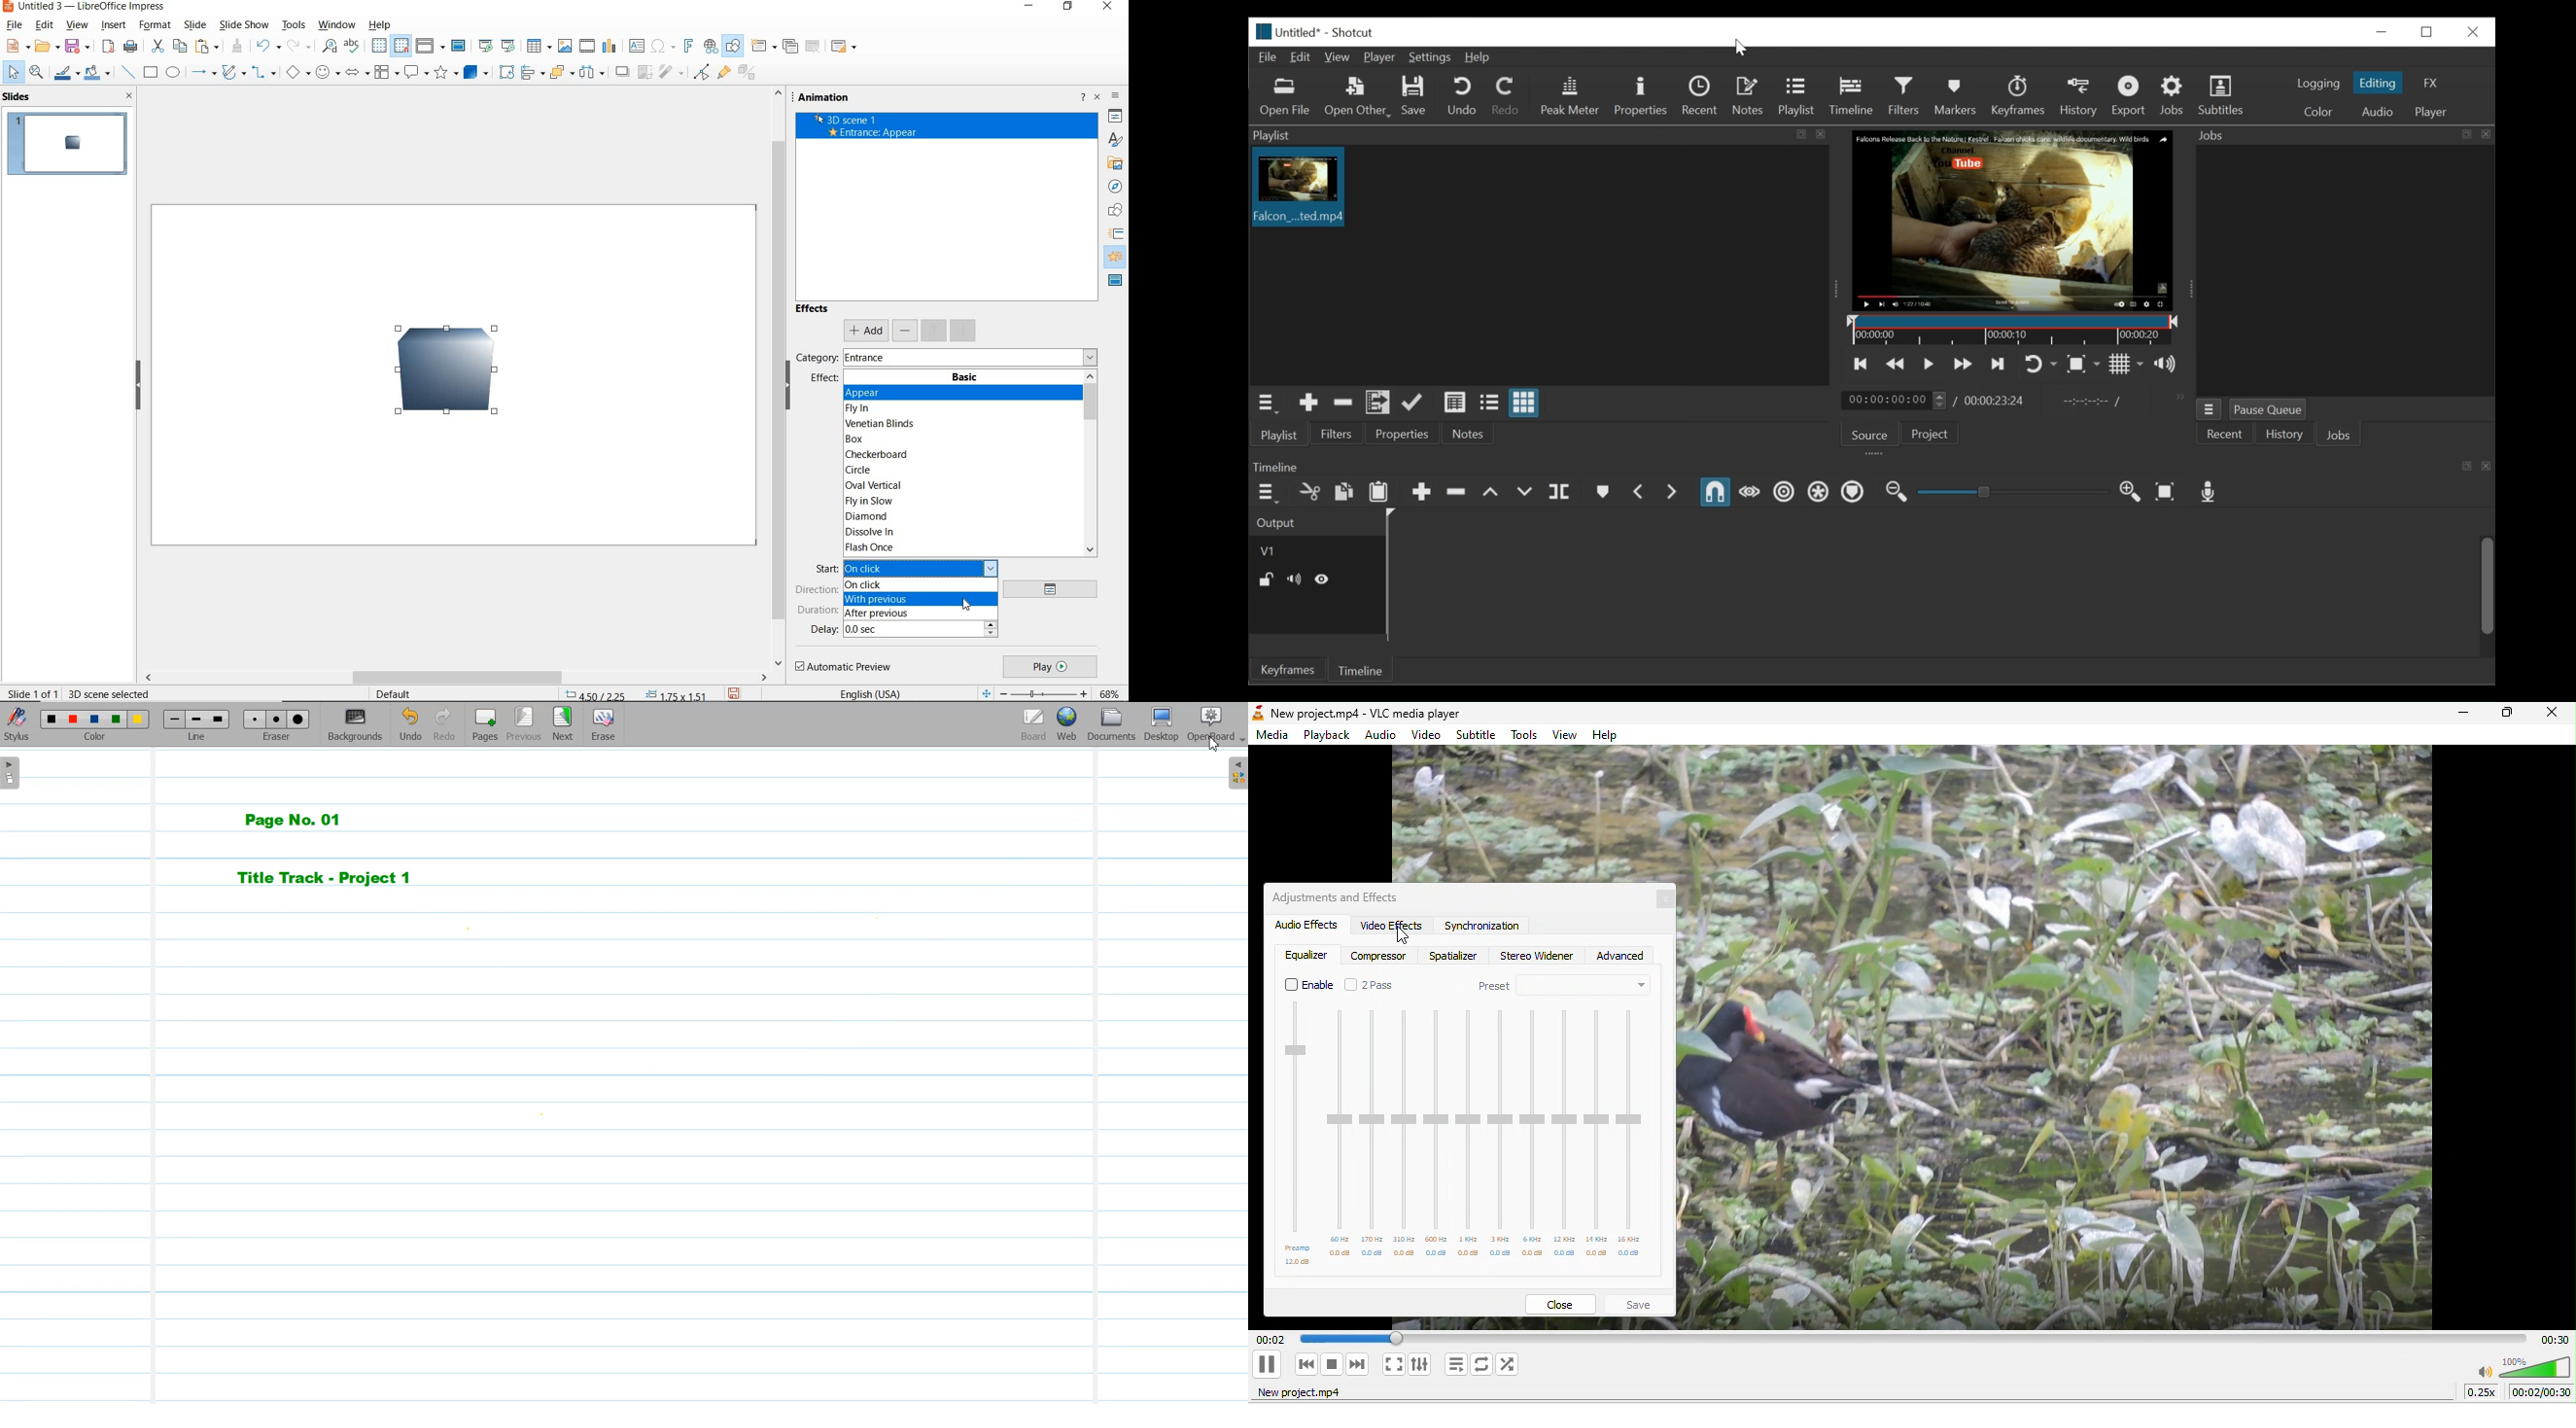 This screenshot has width=2576, height=1428. I want to click on file, so click(15, 25).